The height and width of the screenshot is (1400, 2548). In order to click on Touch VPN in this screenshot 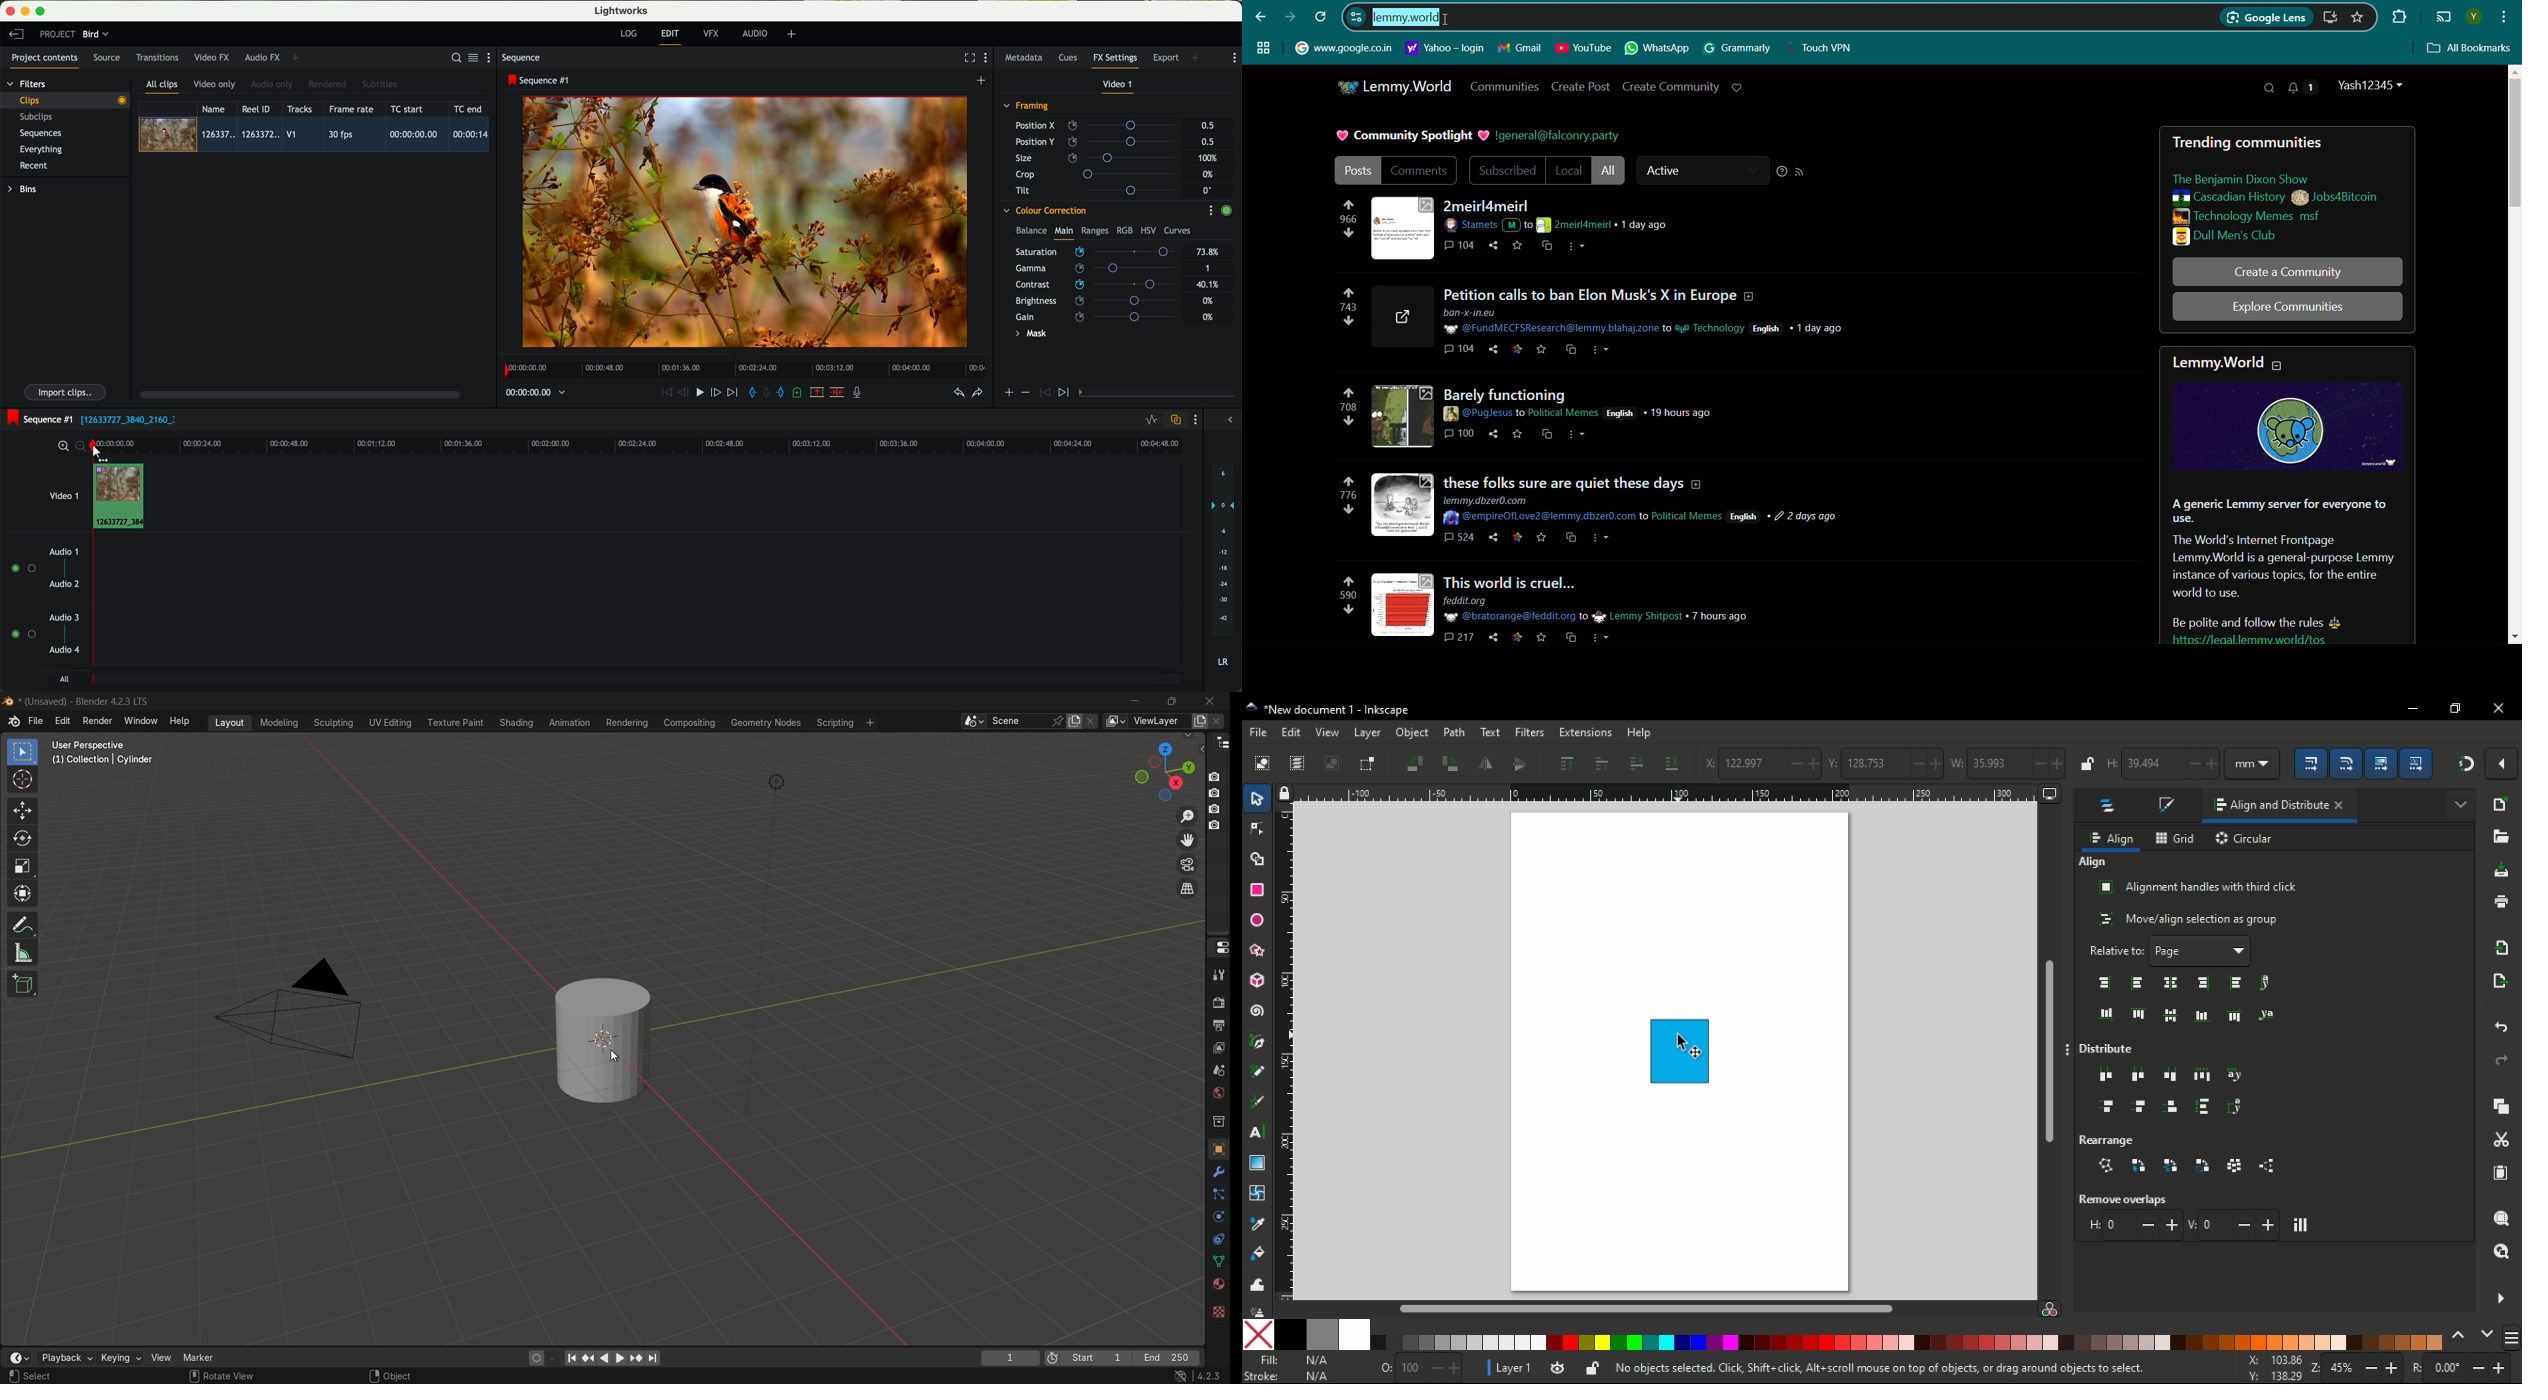, I will do `click(1824, 48)`.